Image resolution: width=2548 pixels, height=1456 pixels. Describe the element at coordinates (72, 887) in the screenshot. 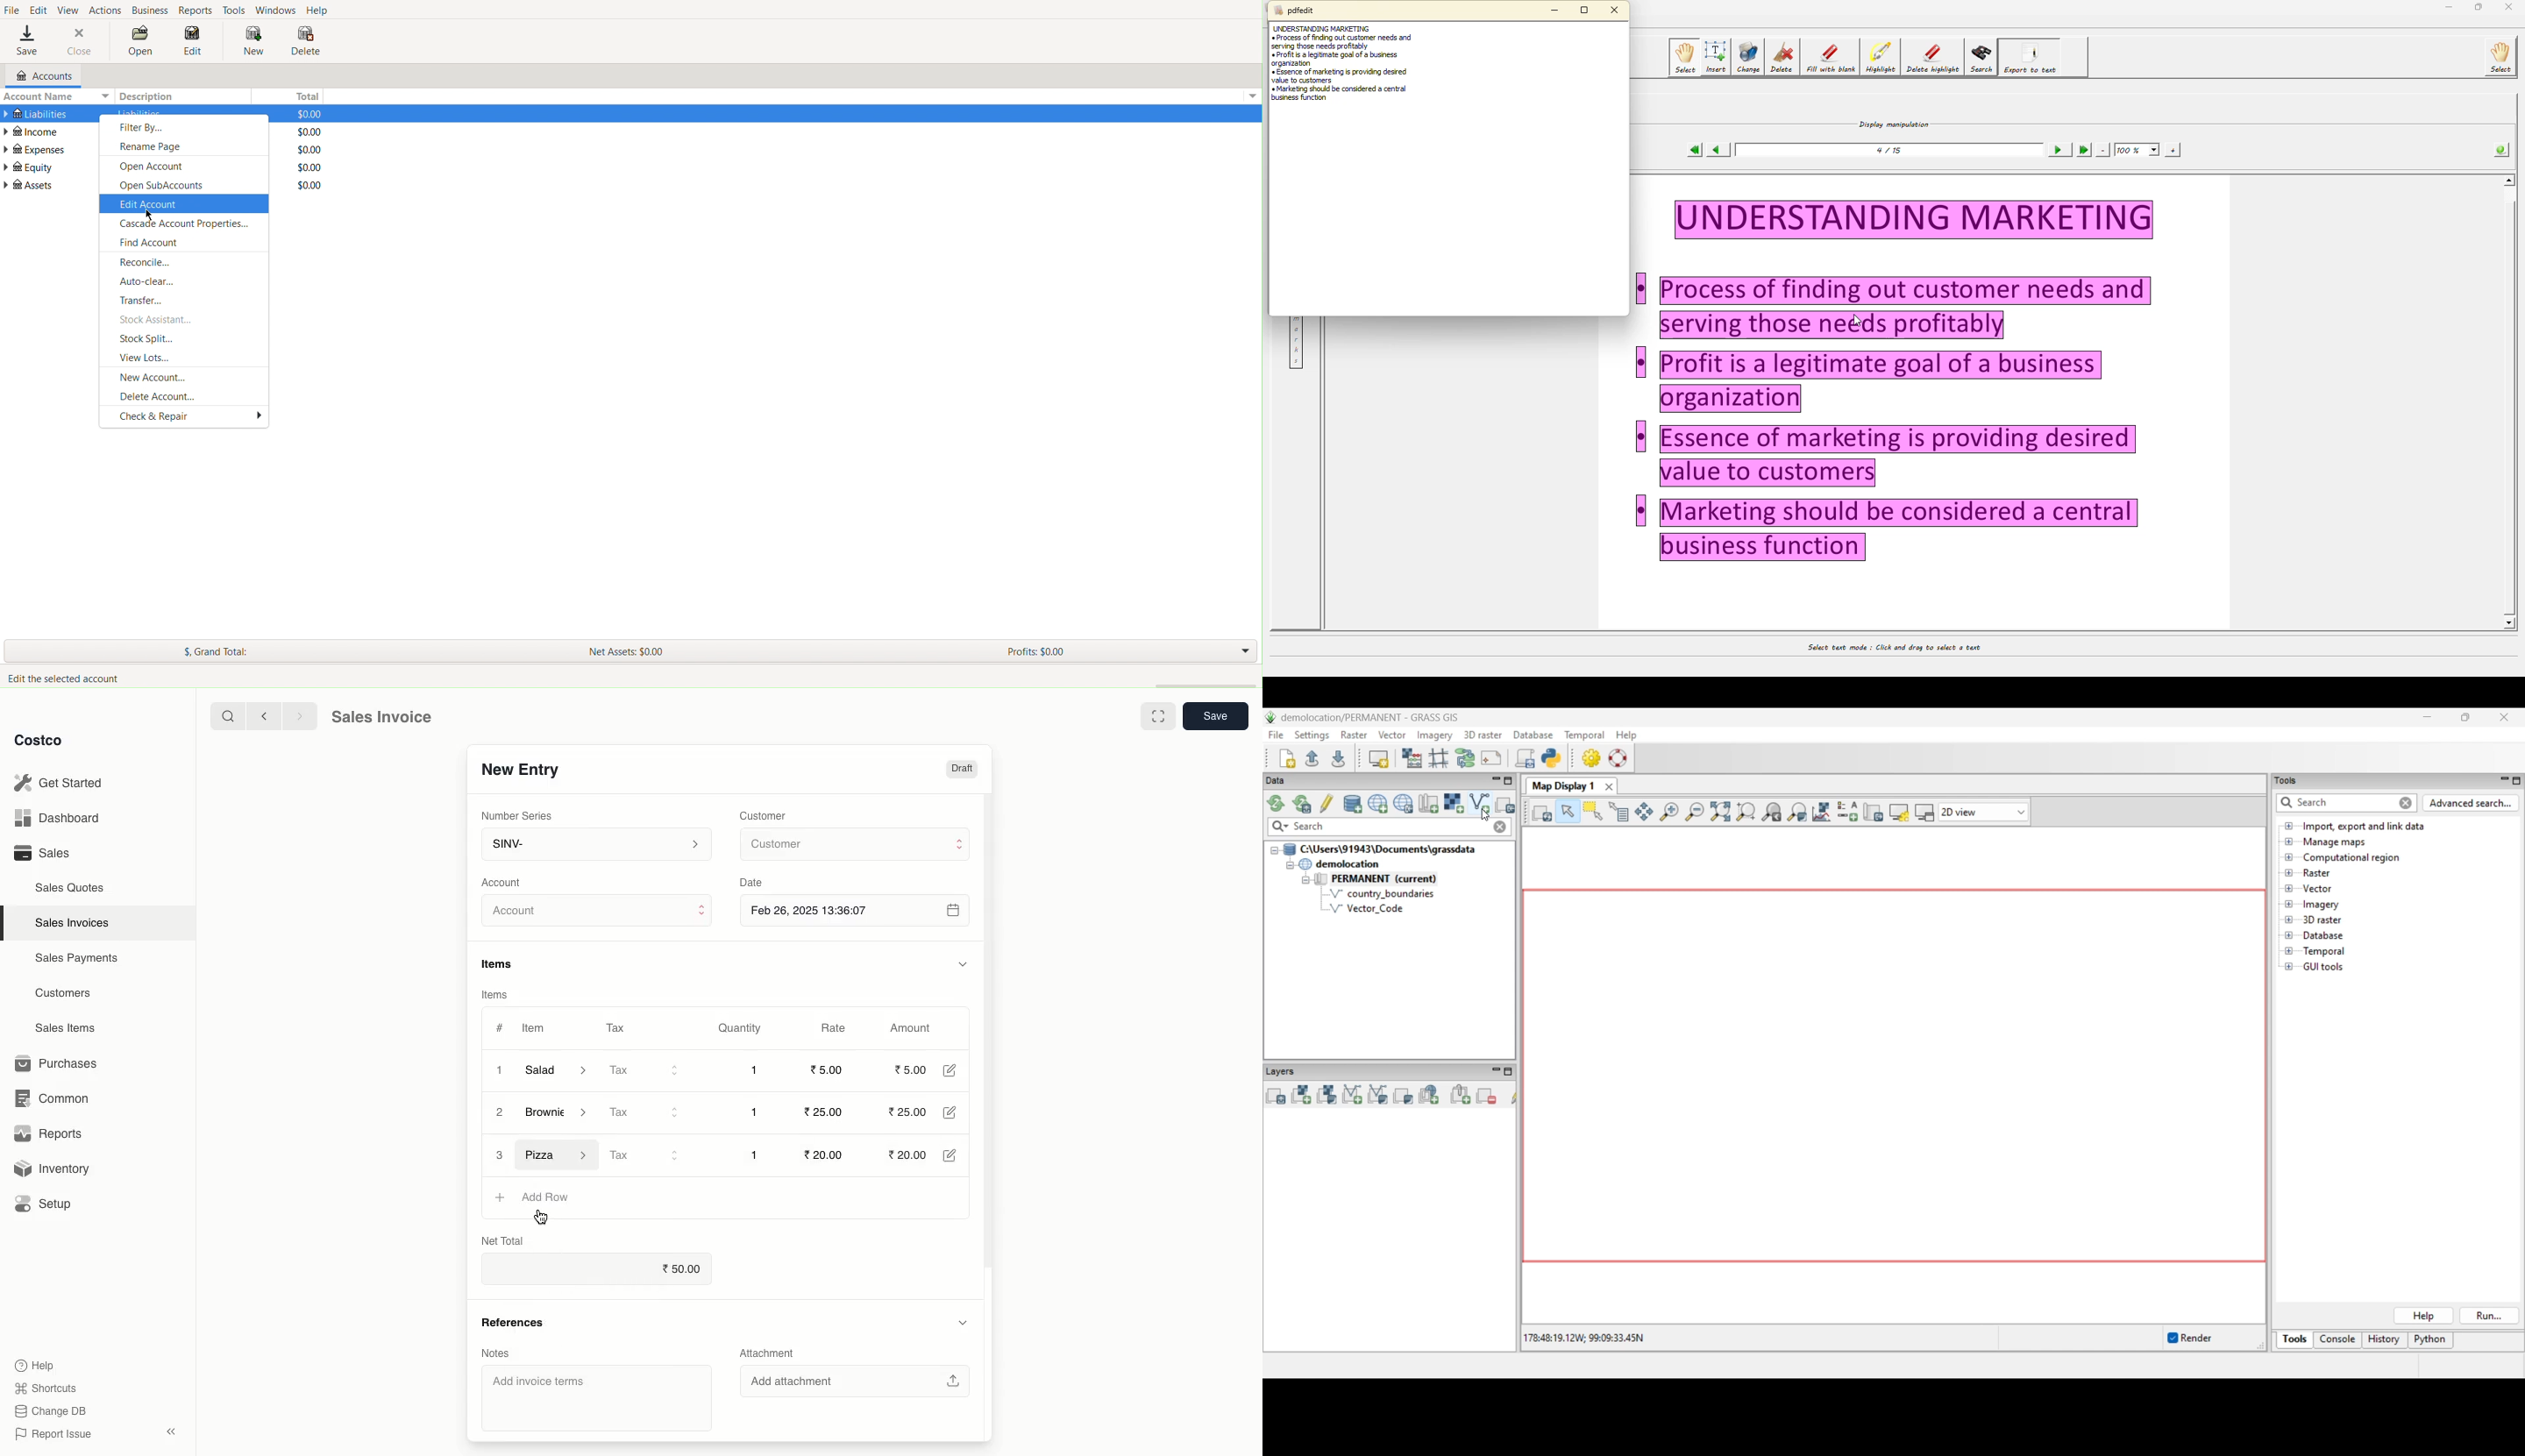

I see `Sales Quotes` at that location.